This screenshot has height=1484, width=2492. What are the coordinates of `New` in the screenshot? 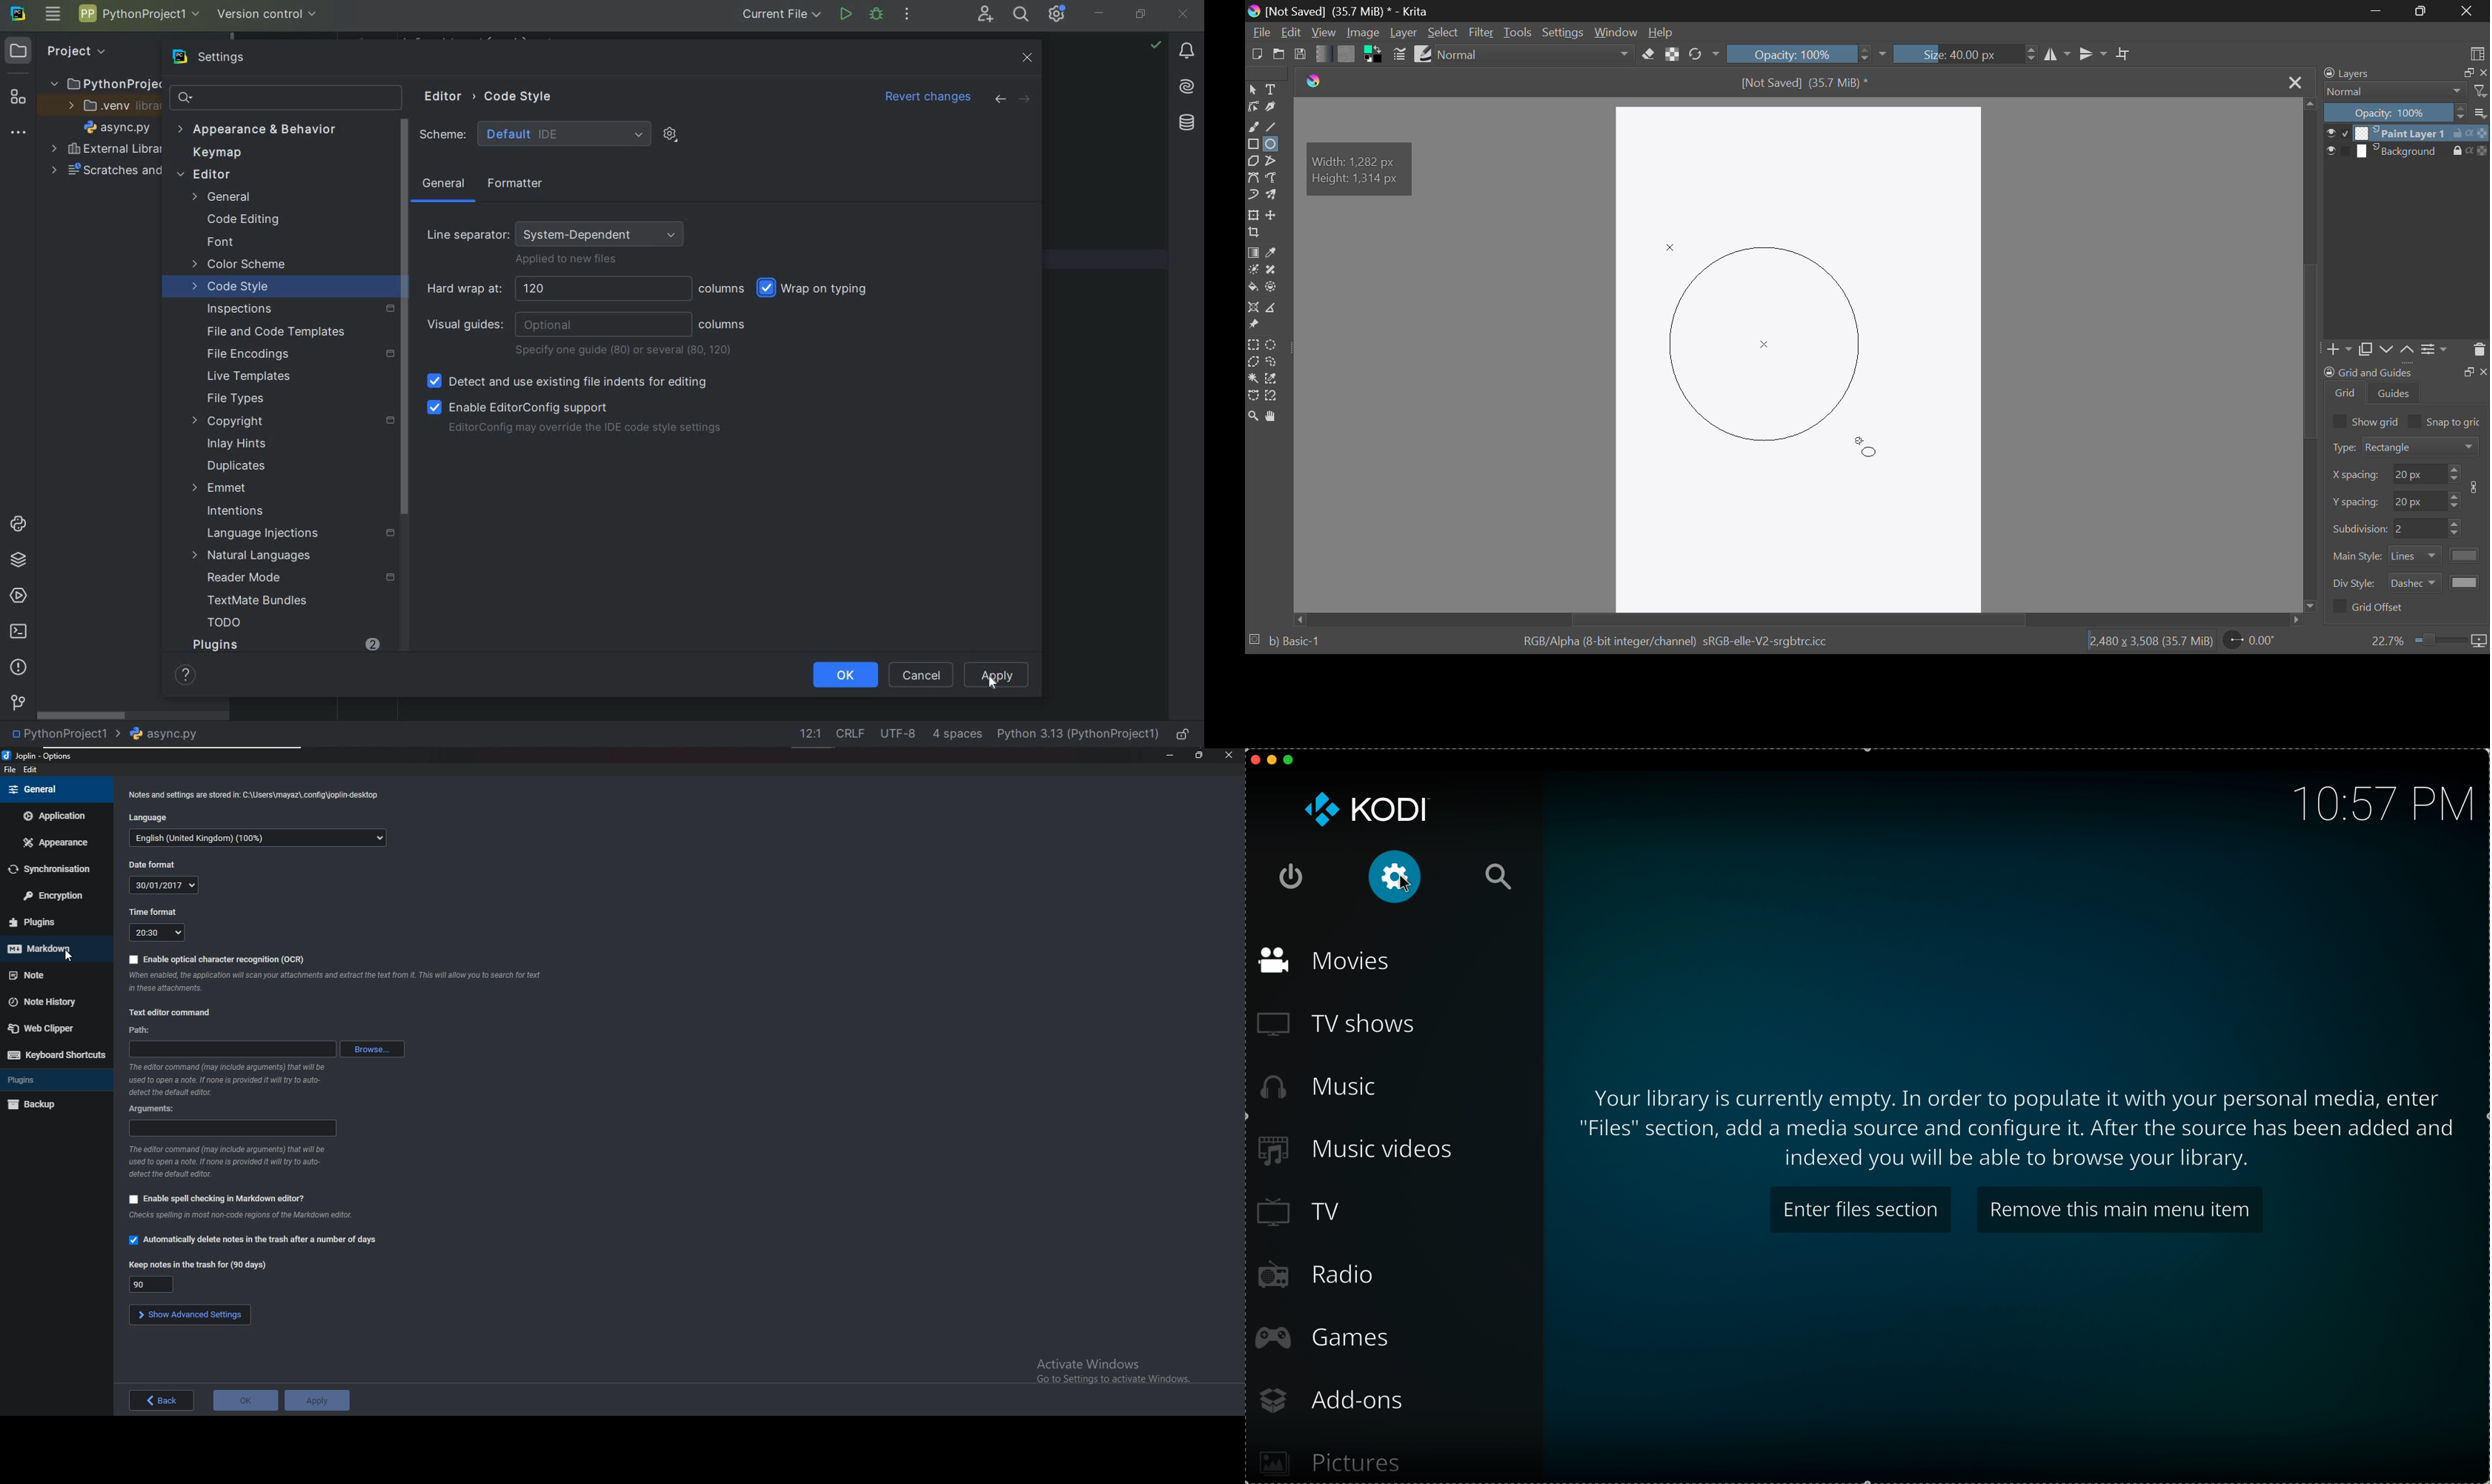 It's located at (1257, 54).